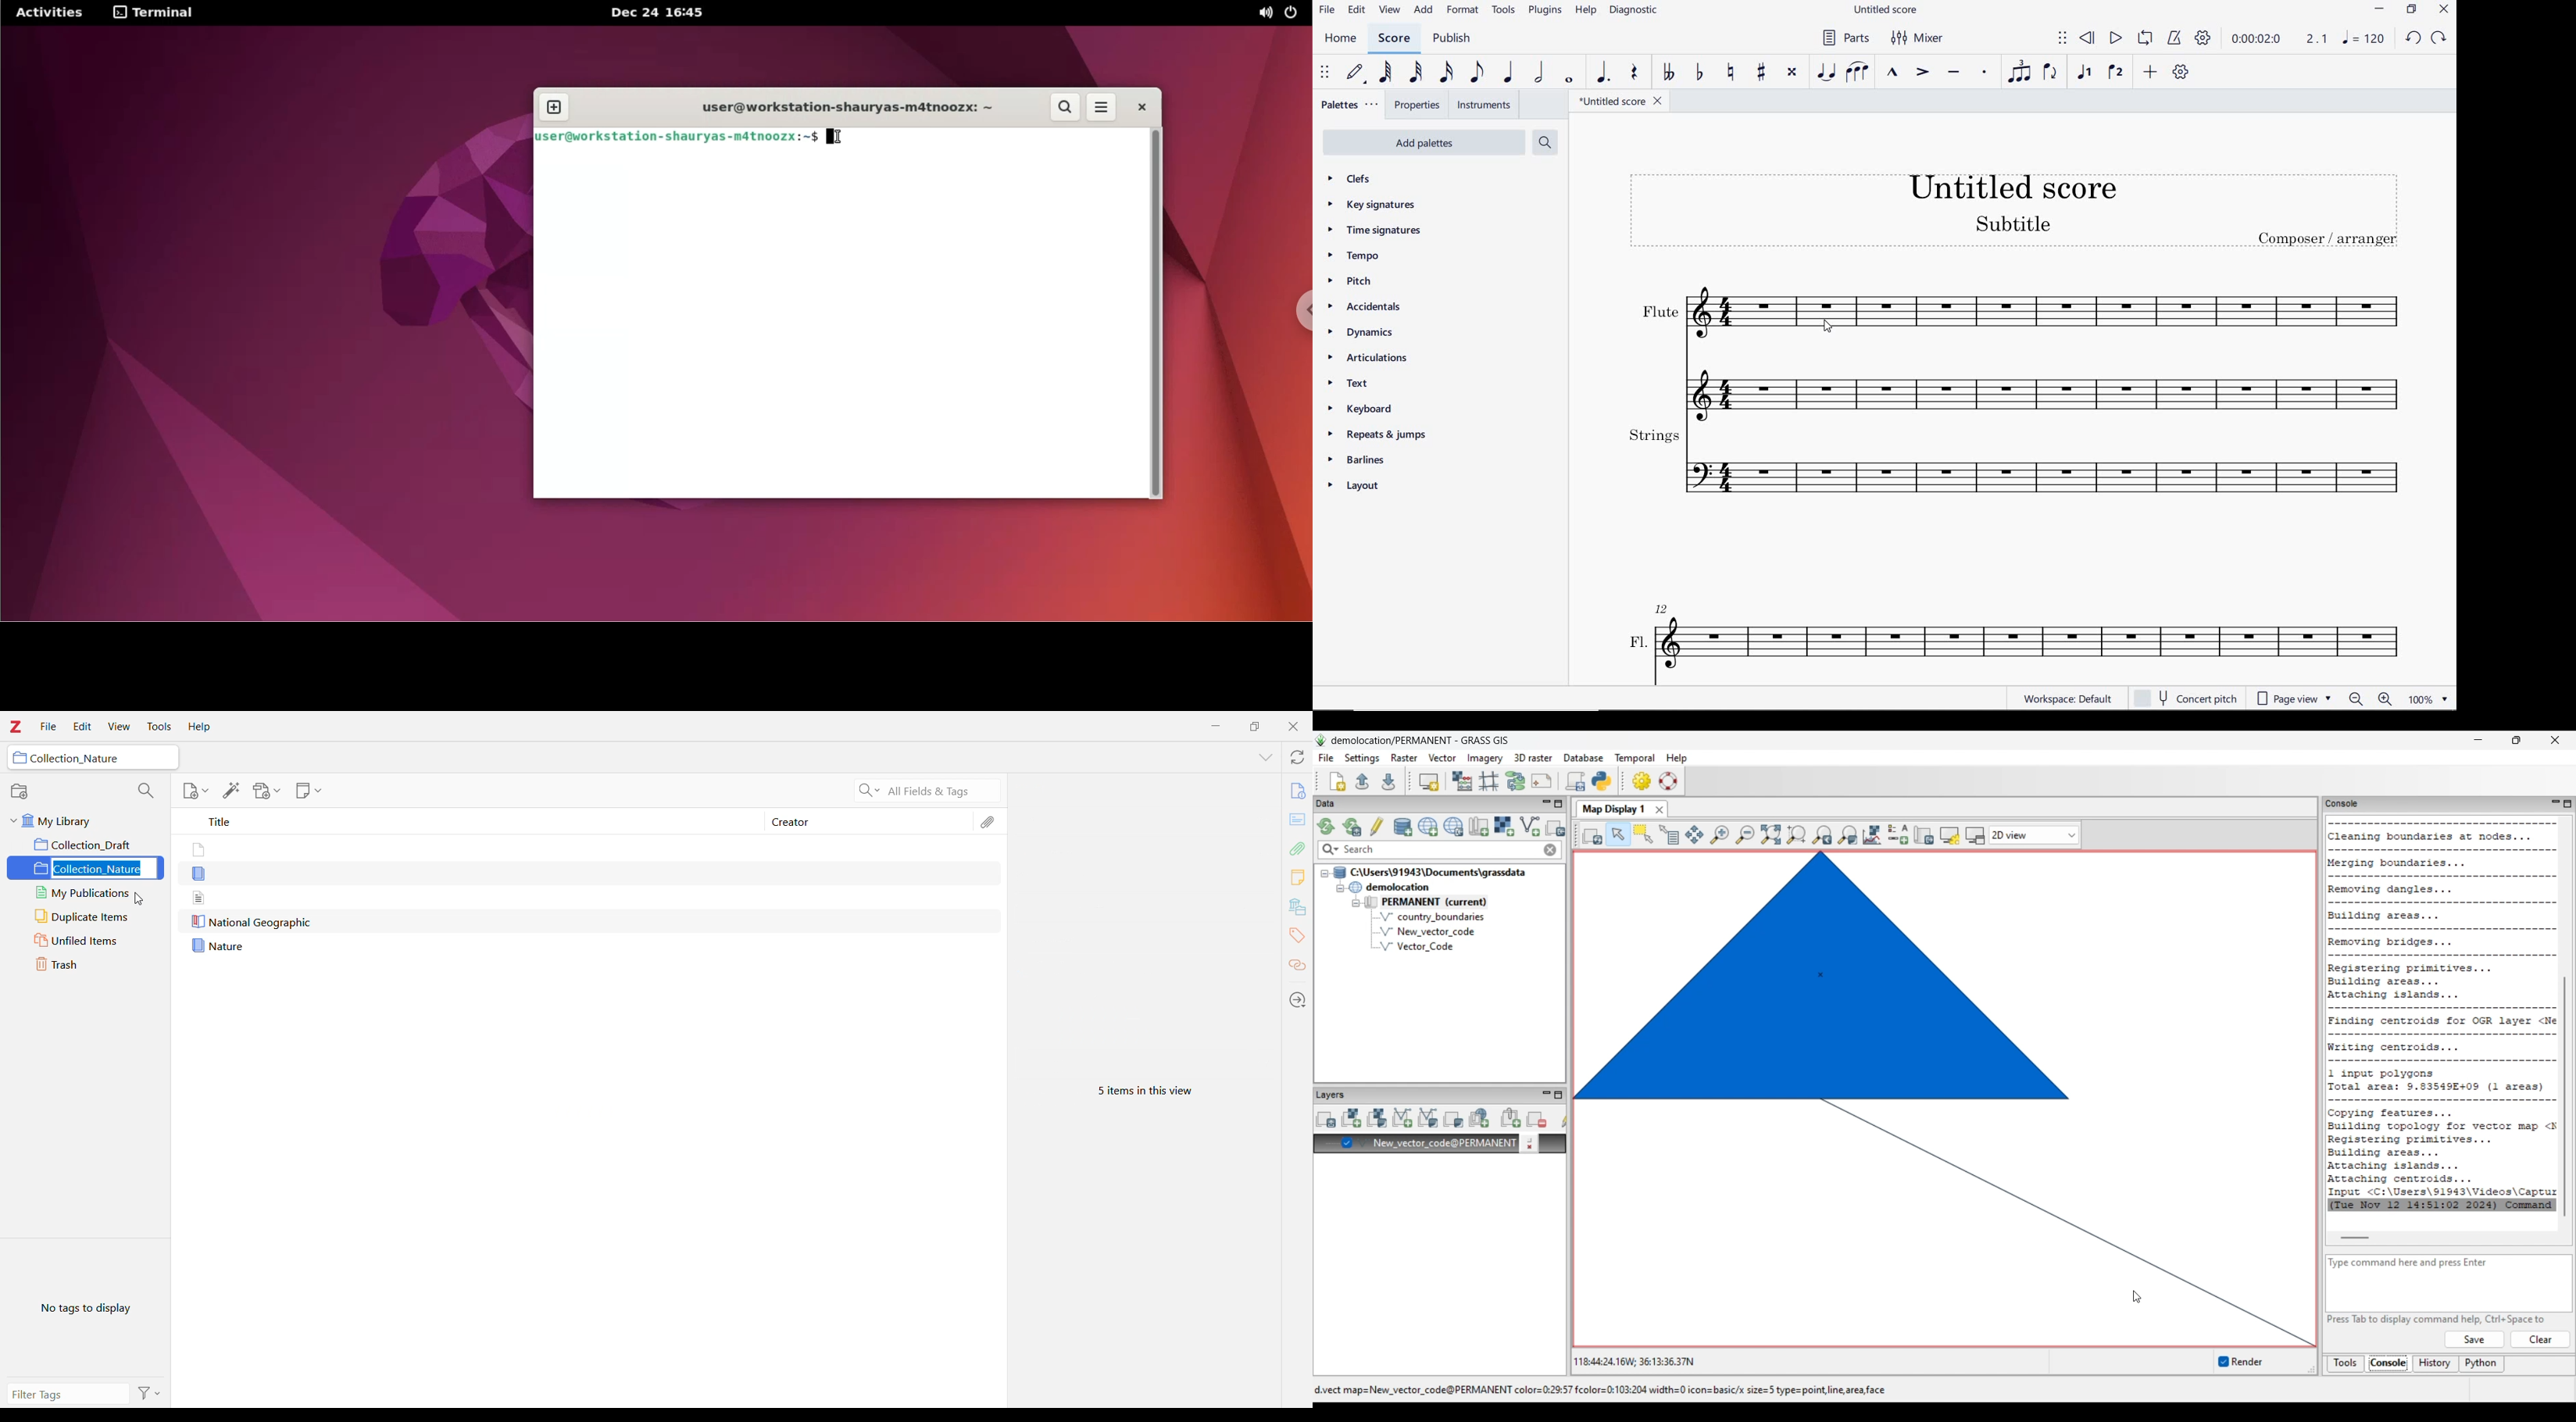 The height and width of the screenshot is (1428, 2576). What do you see at coordinates (2185, 696) in the screenshot?
I see `concert pitch` at bounding box center [2185, 696].